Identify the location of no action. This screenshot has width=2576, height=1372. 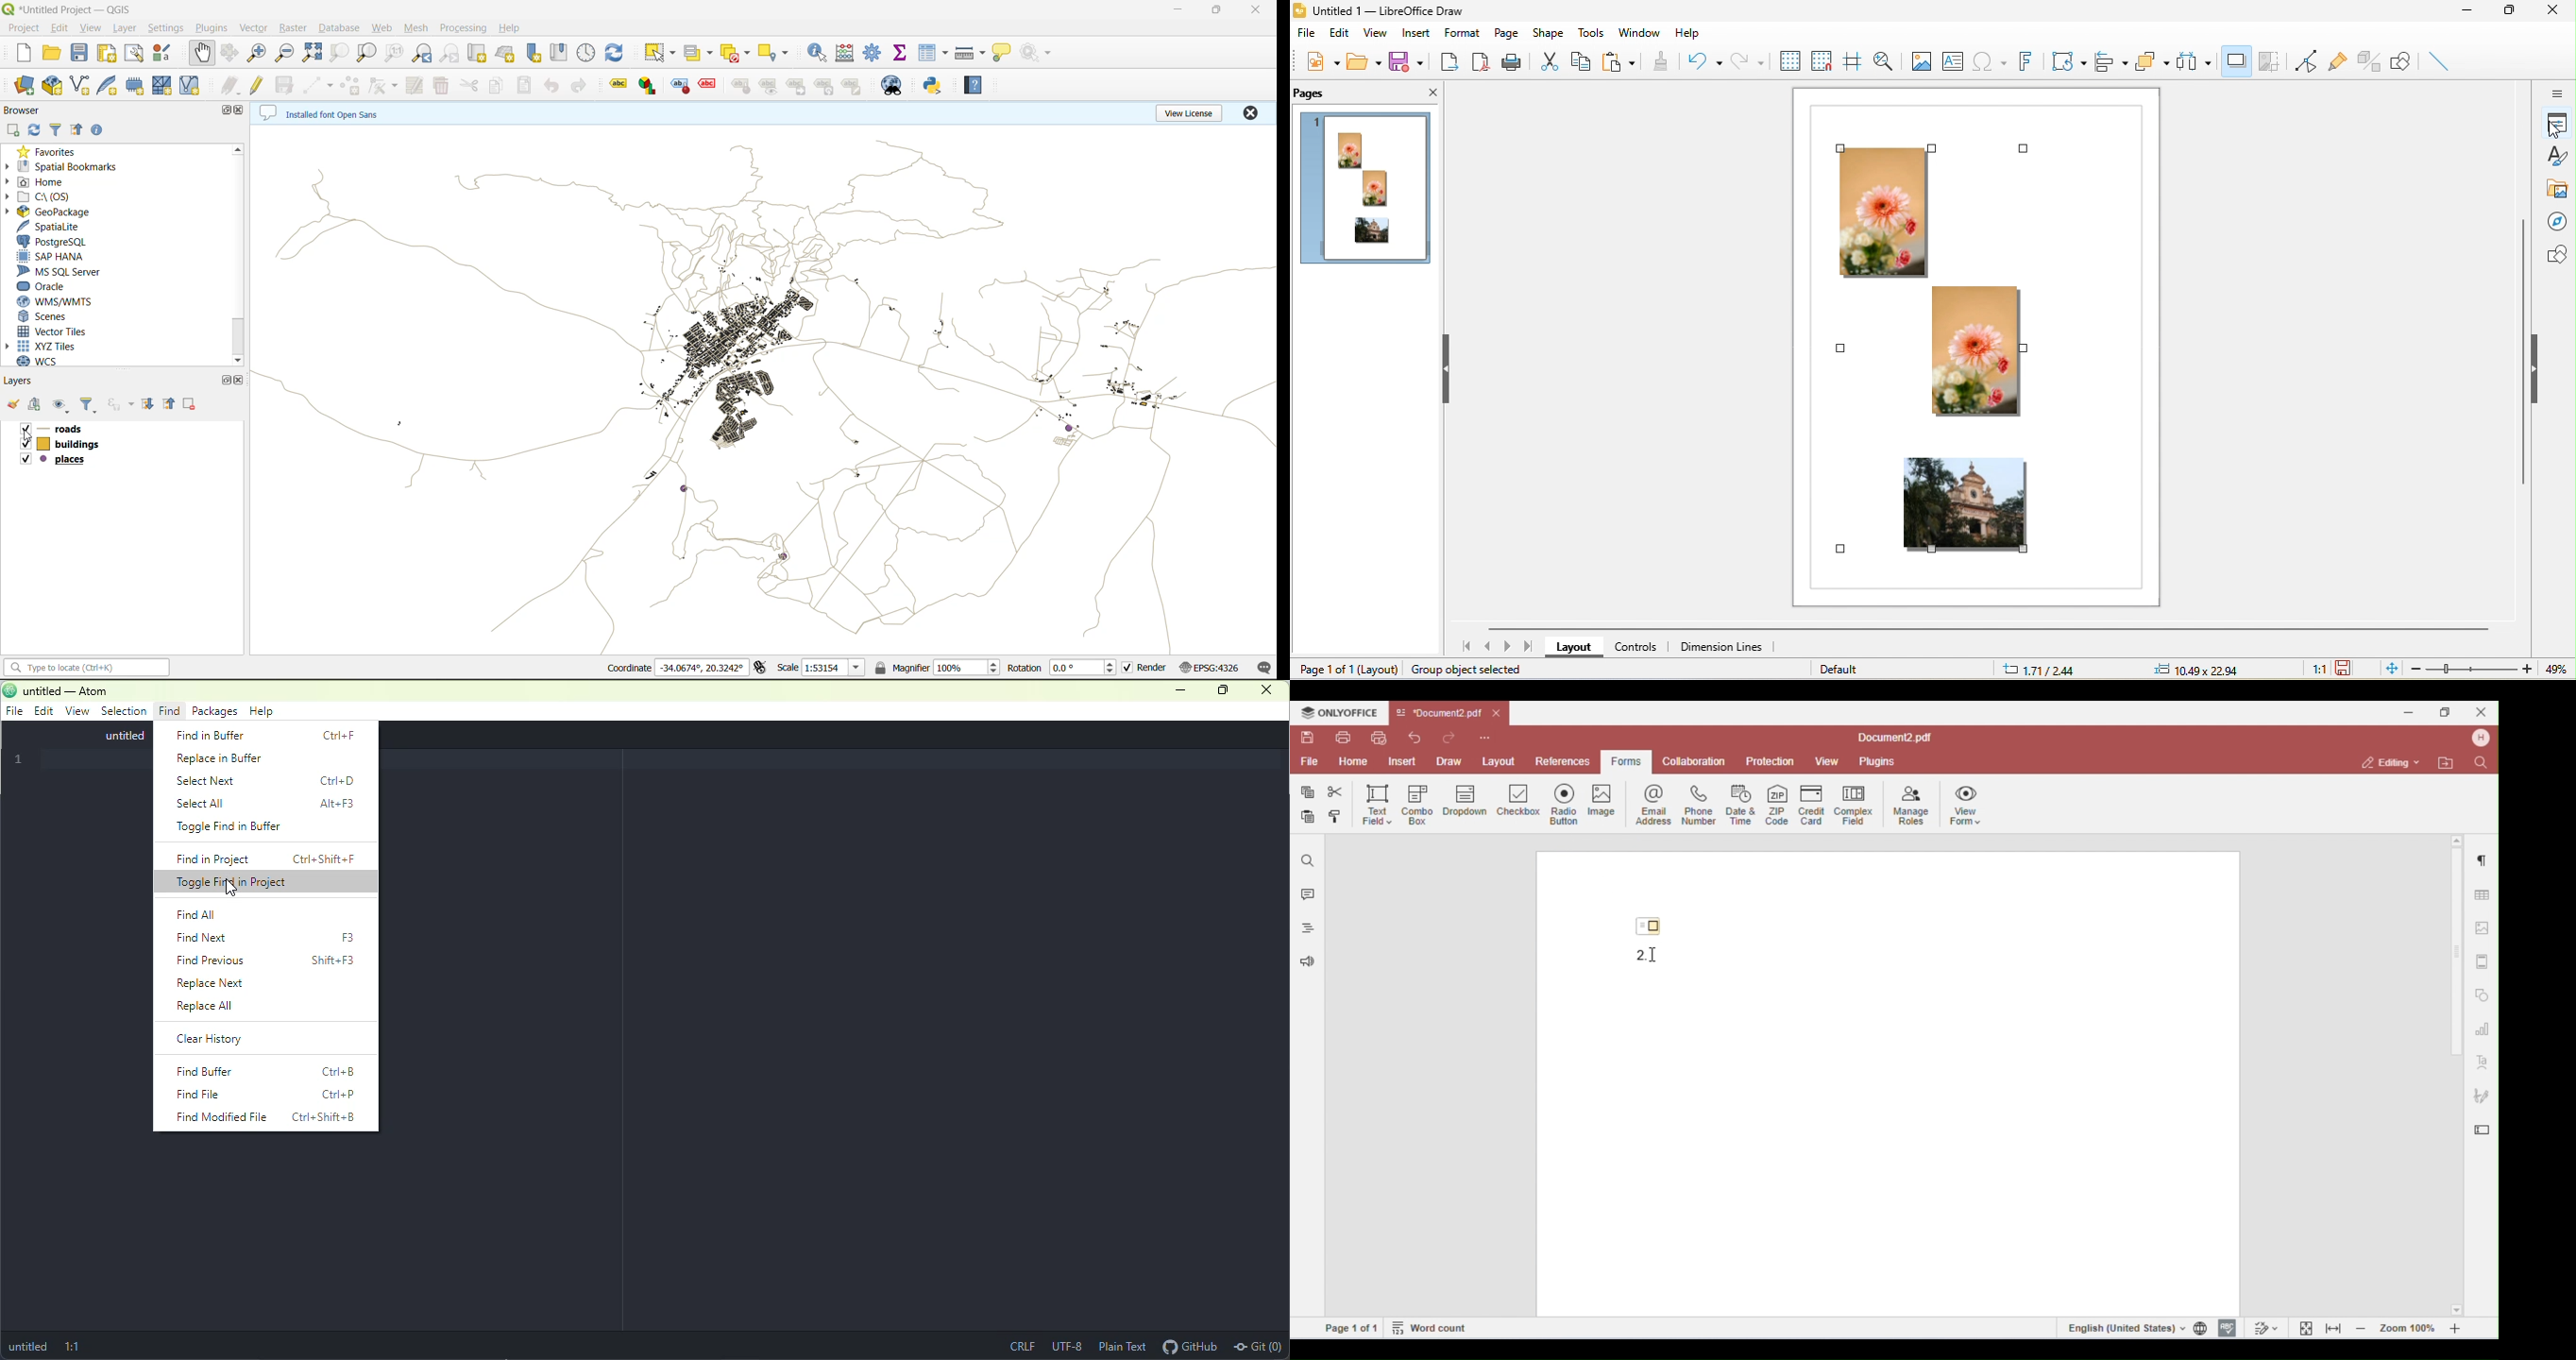
(1037, 51).